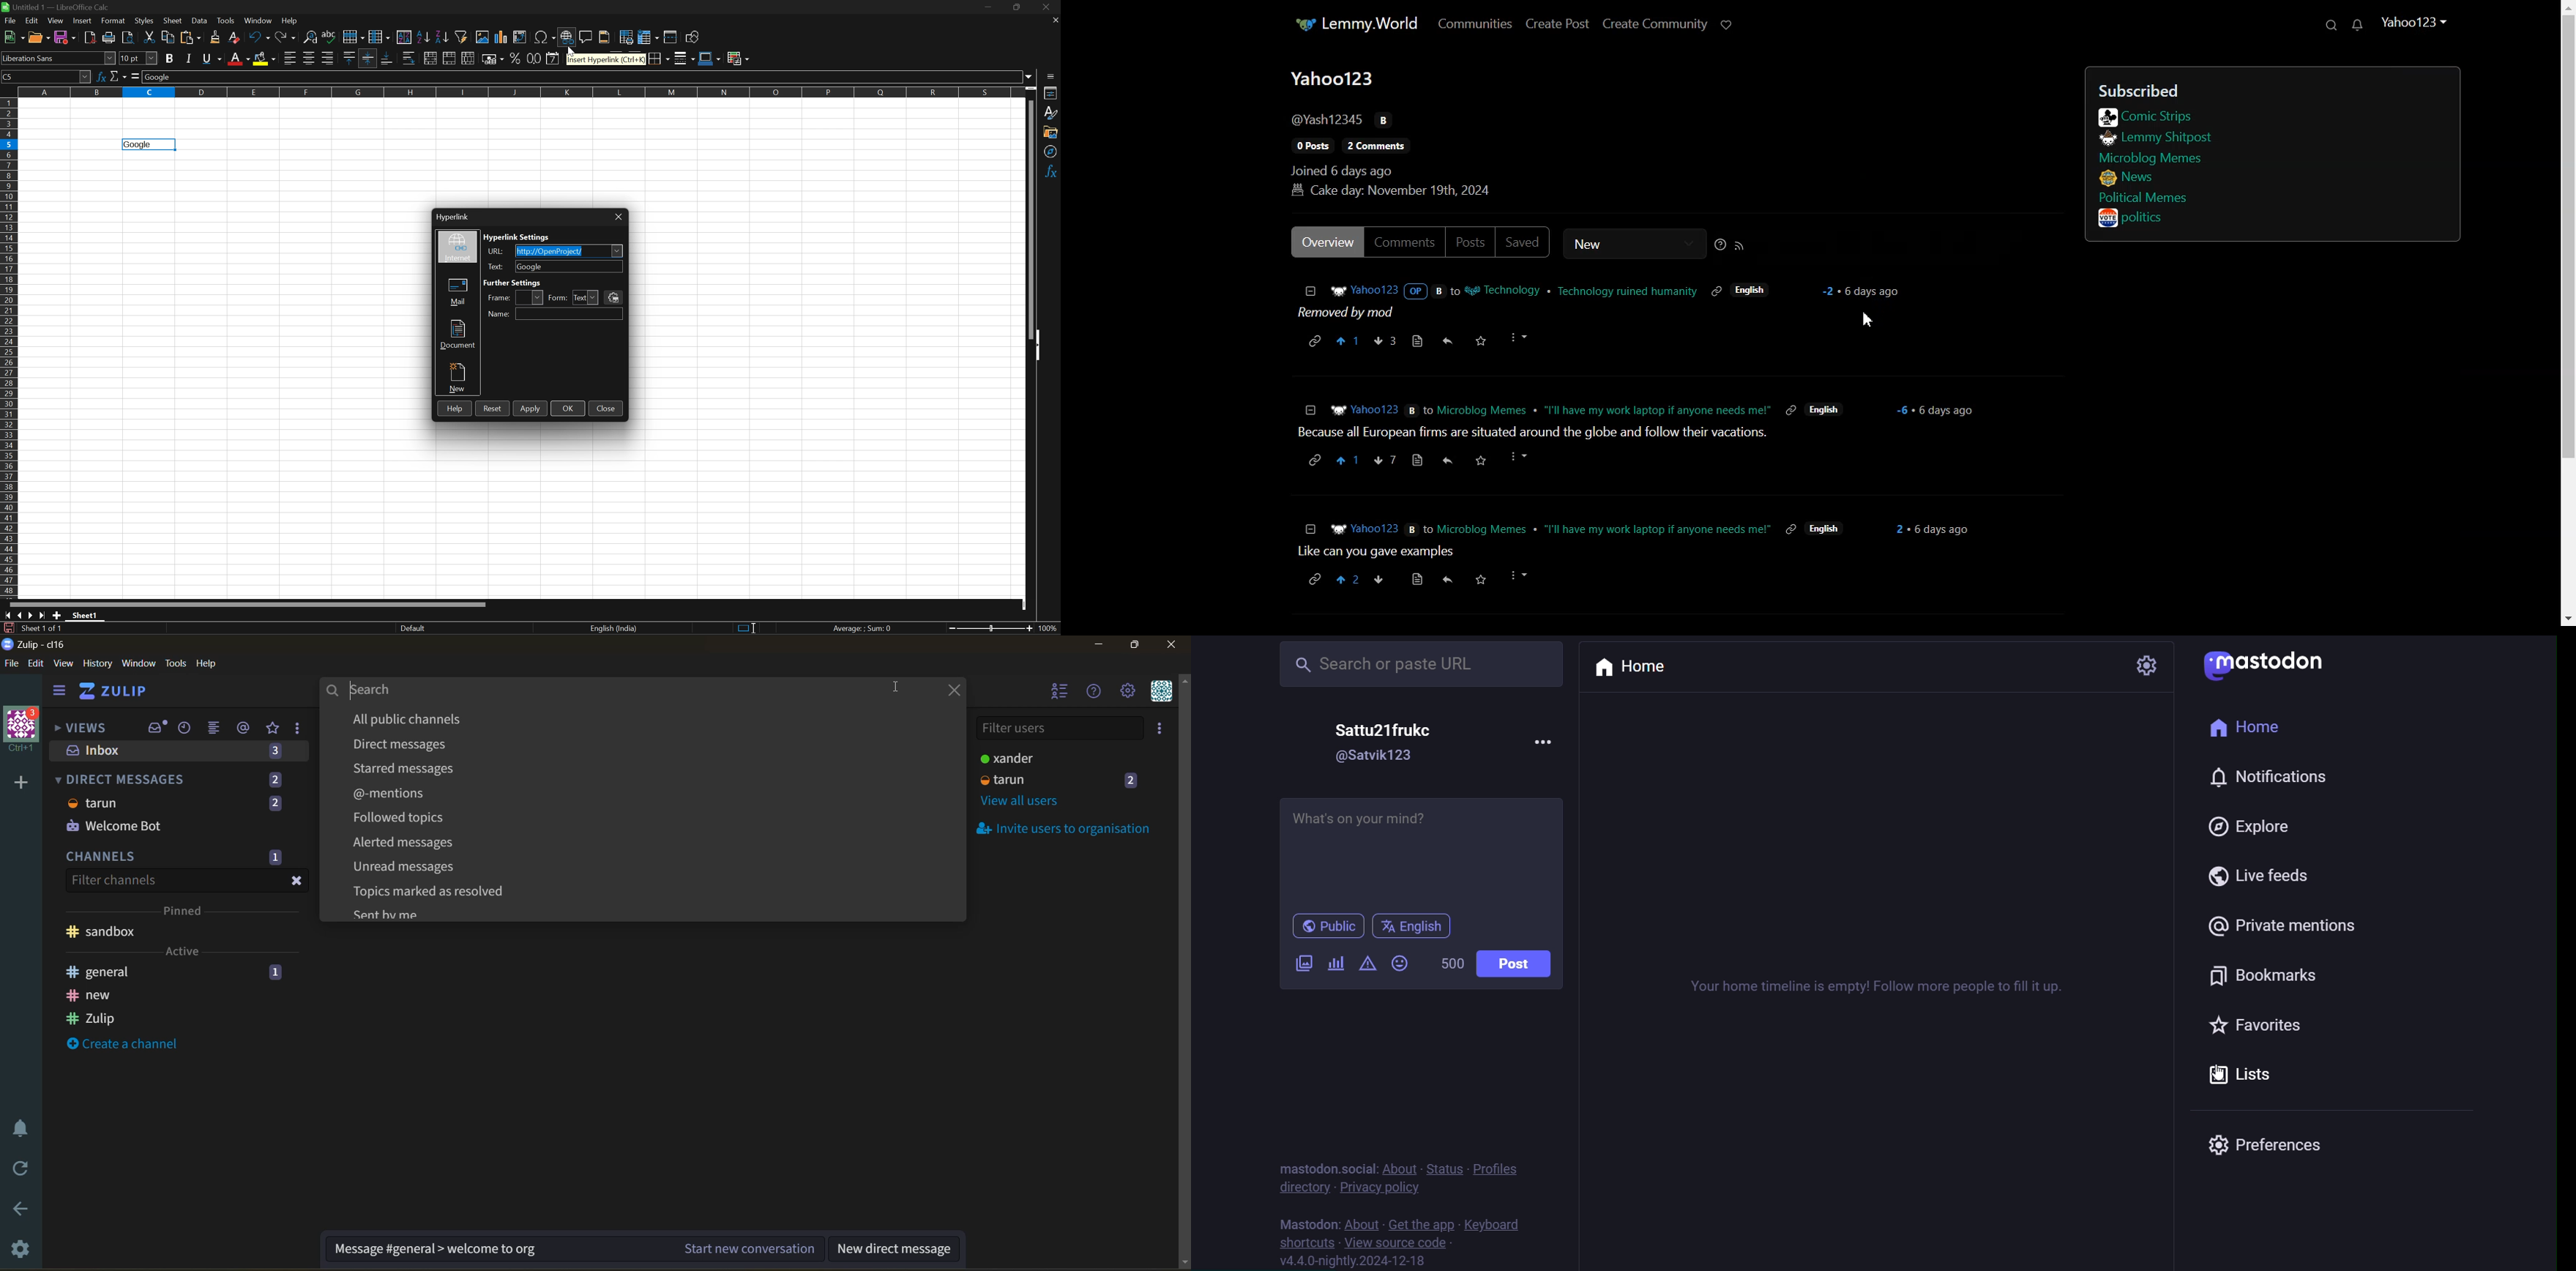 This screenshot has width=2576, height=1288. Describe the element at coordinates (1514, 963) in the screenshot. I see `post` at that location.